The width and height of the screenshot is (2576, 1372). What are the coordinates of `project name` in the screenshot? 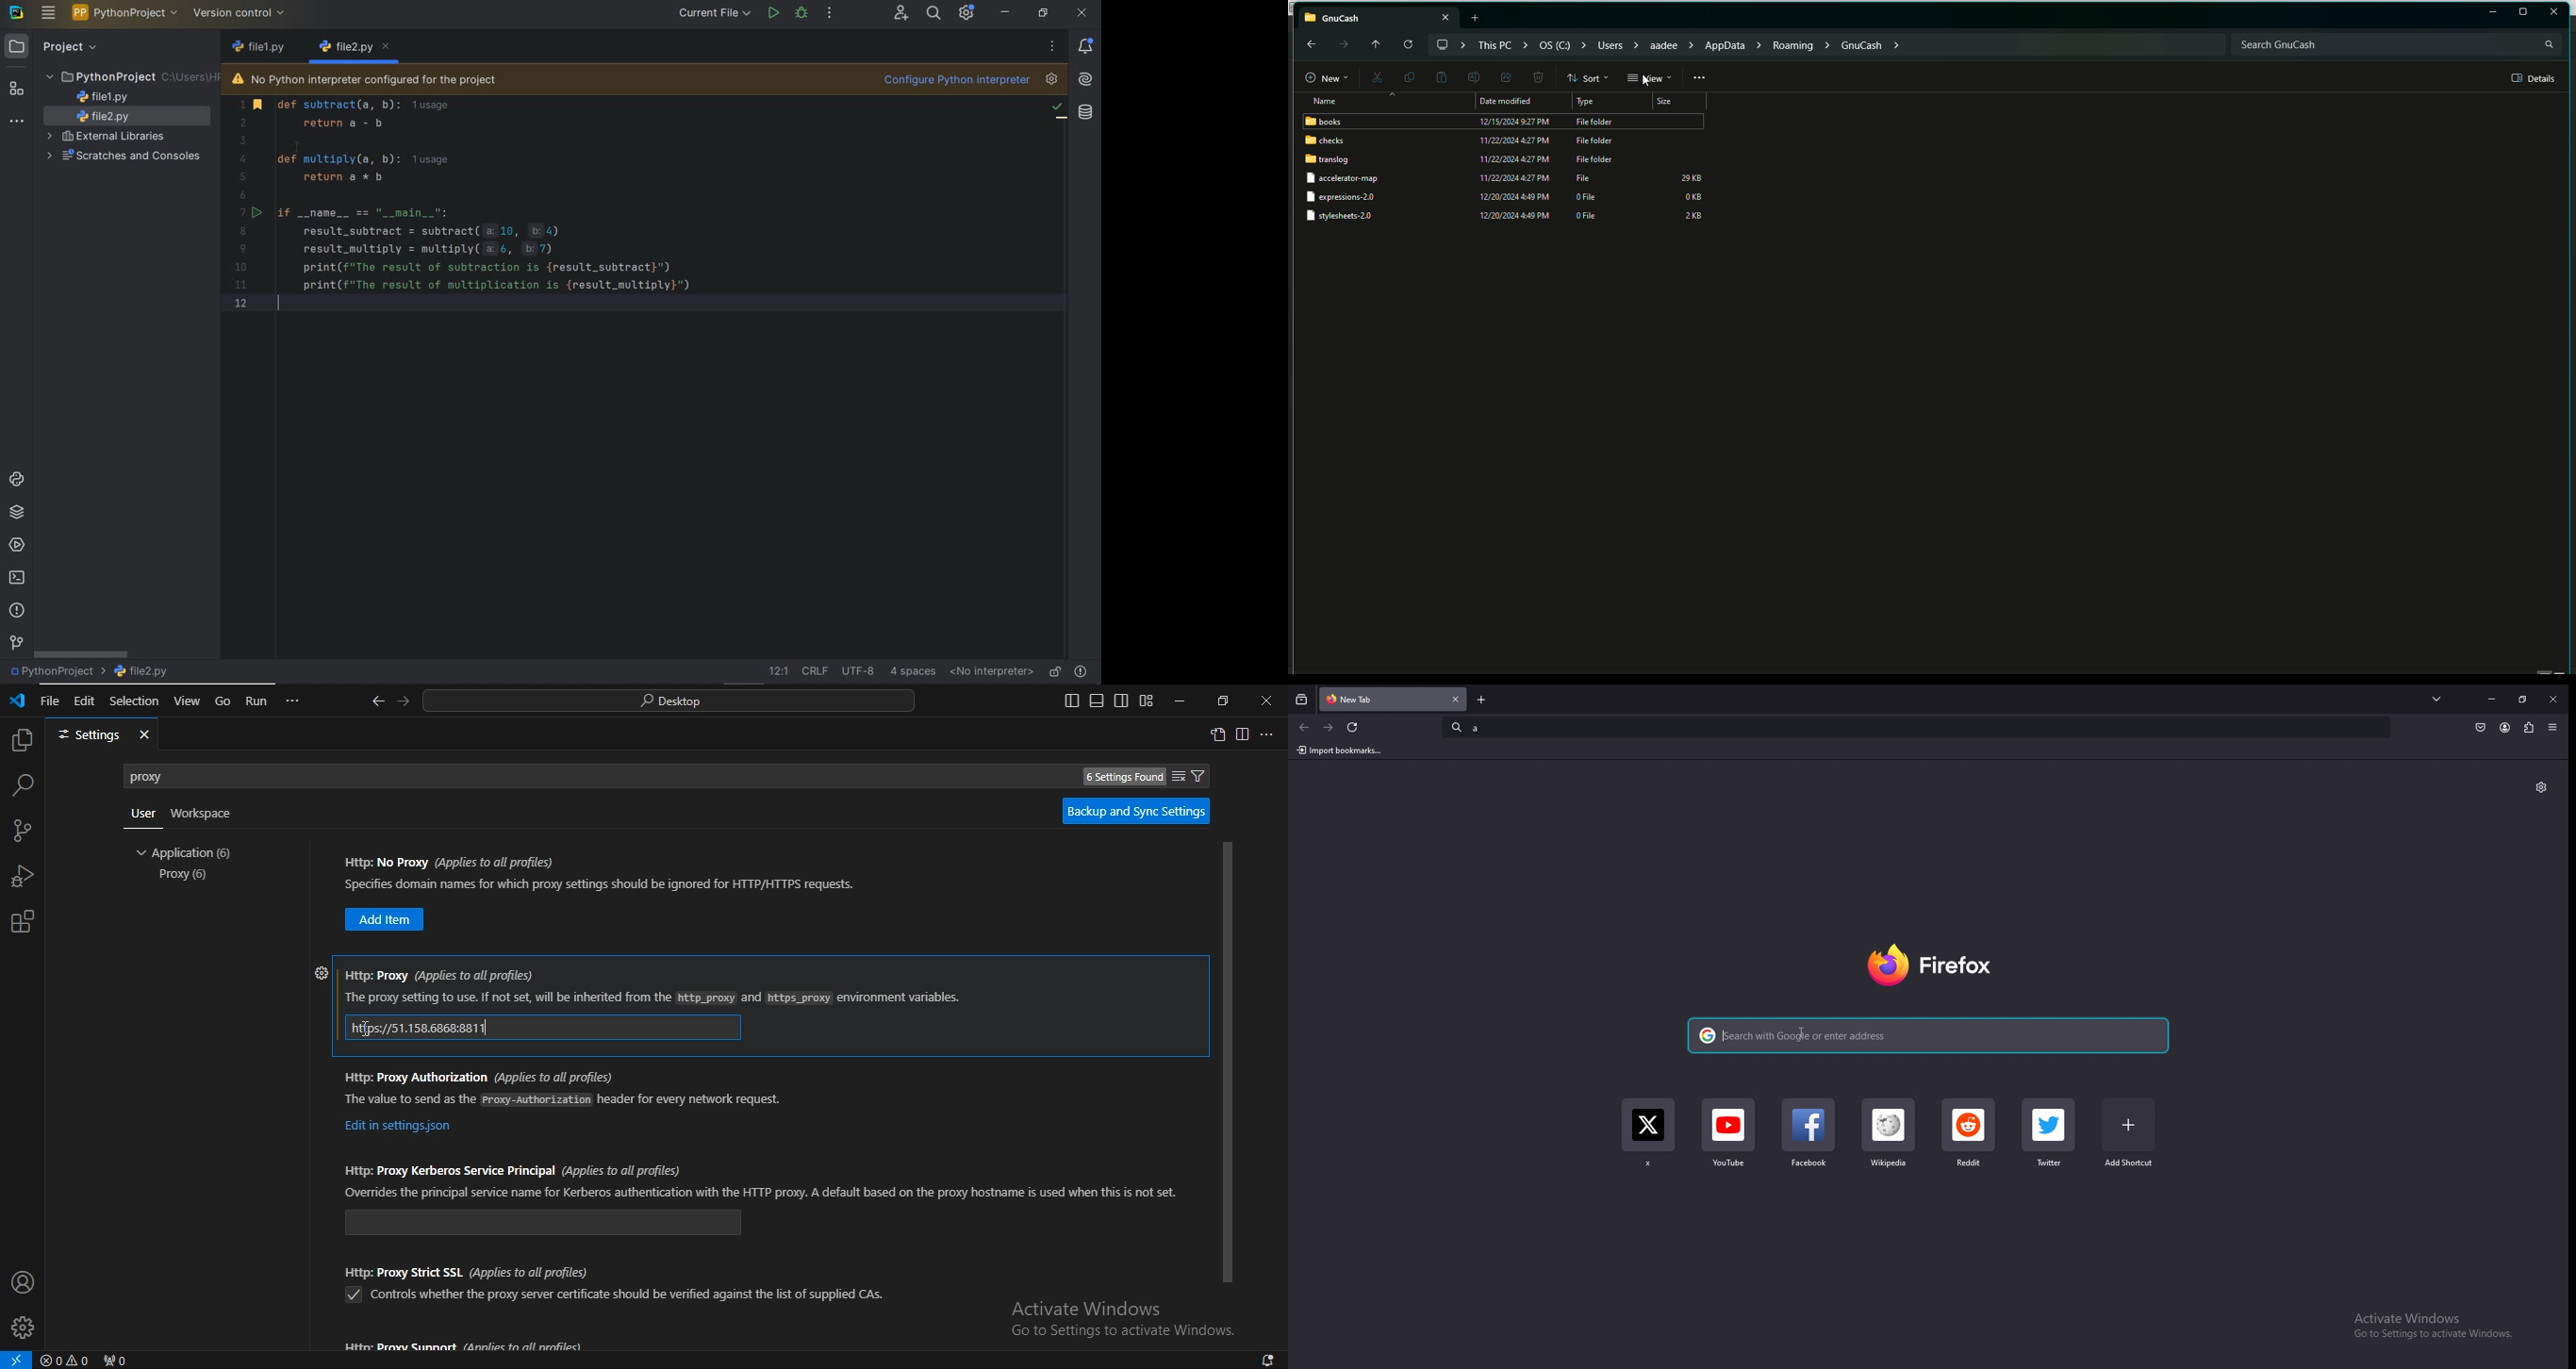 It's located at (127, 12).